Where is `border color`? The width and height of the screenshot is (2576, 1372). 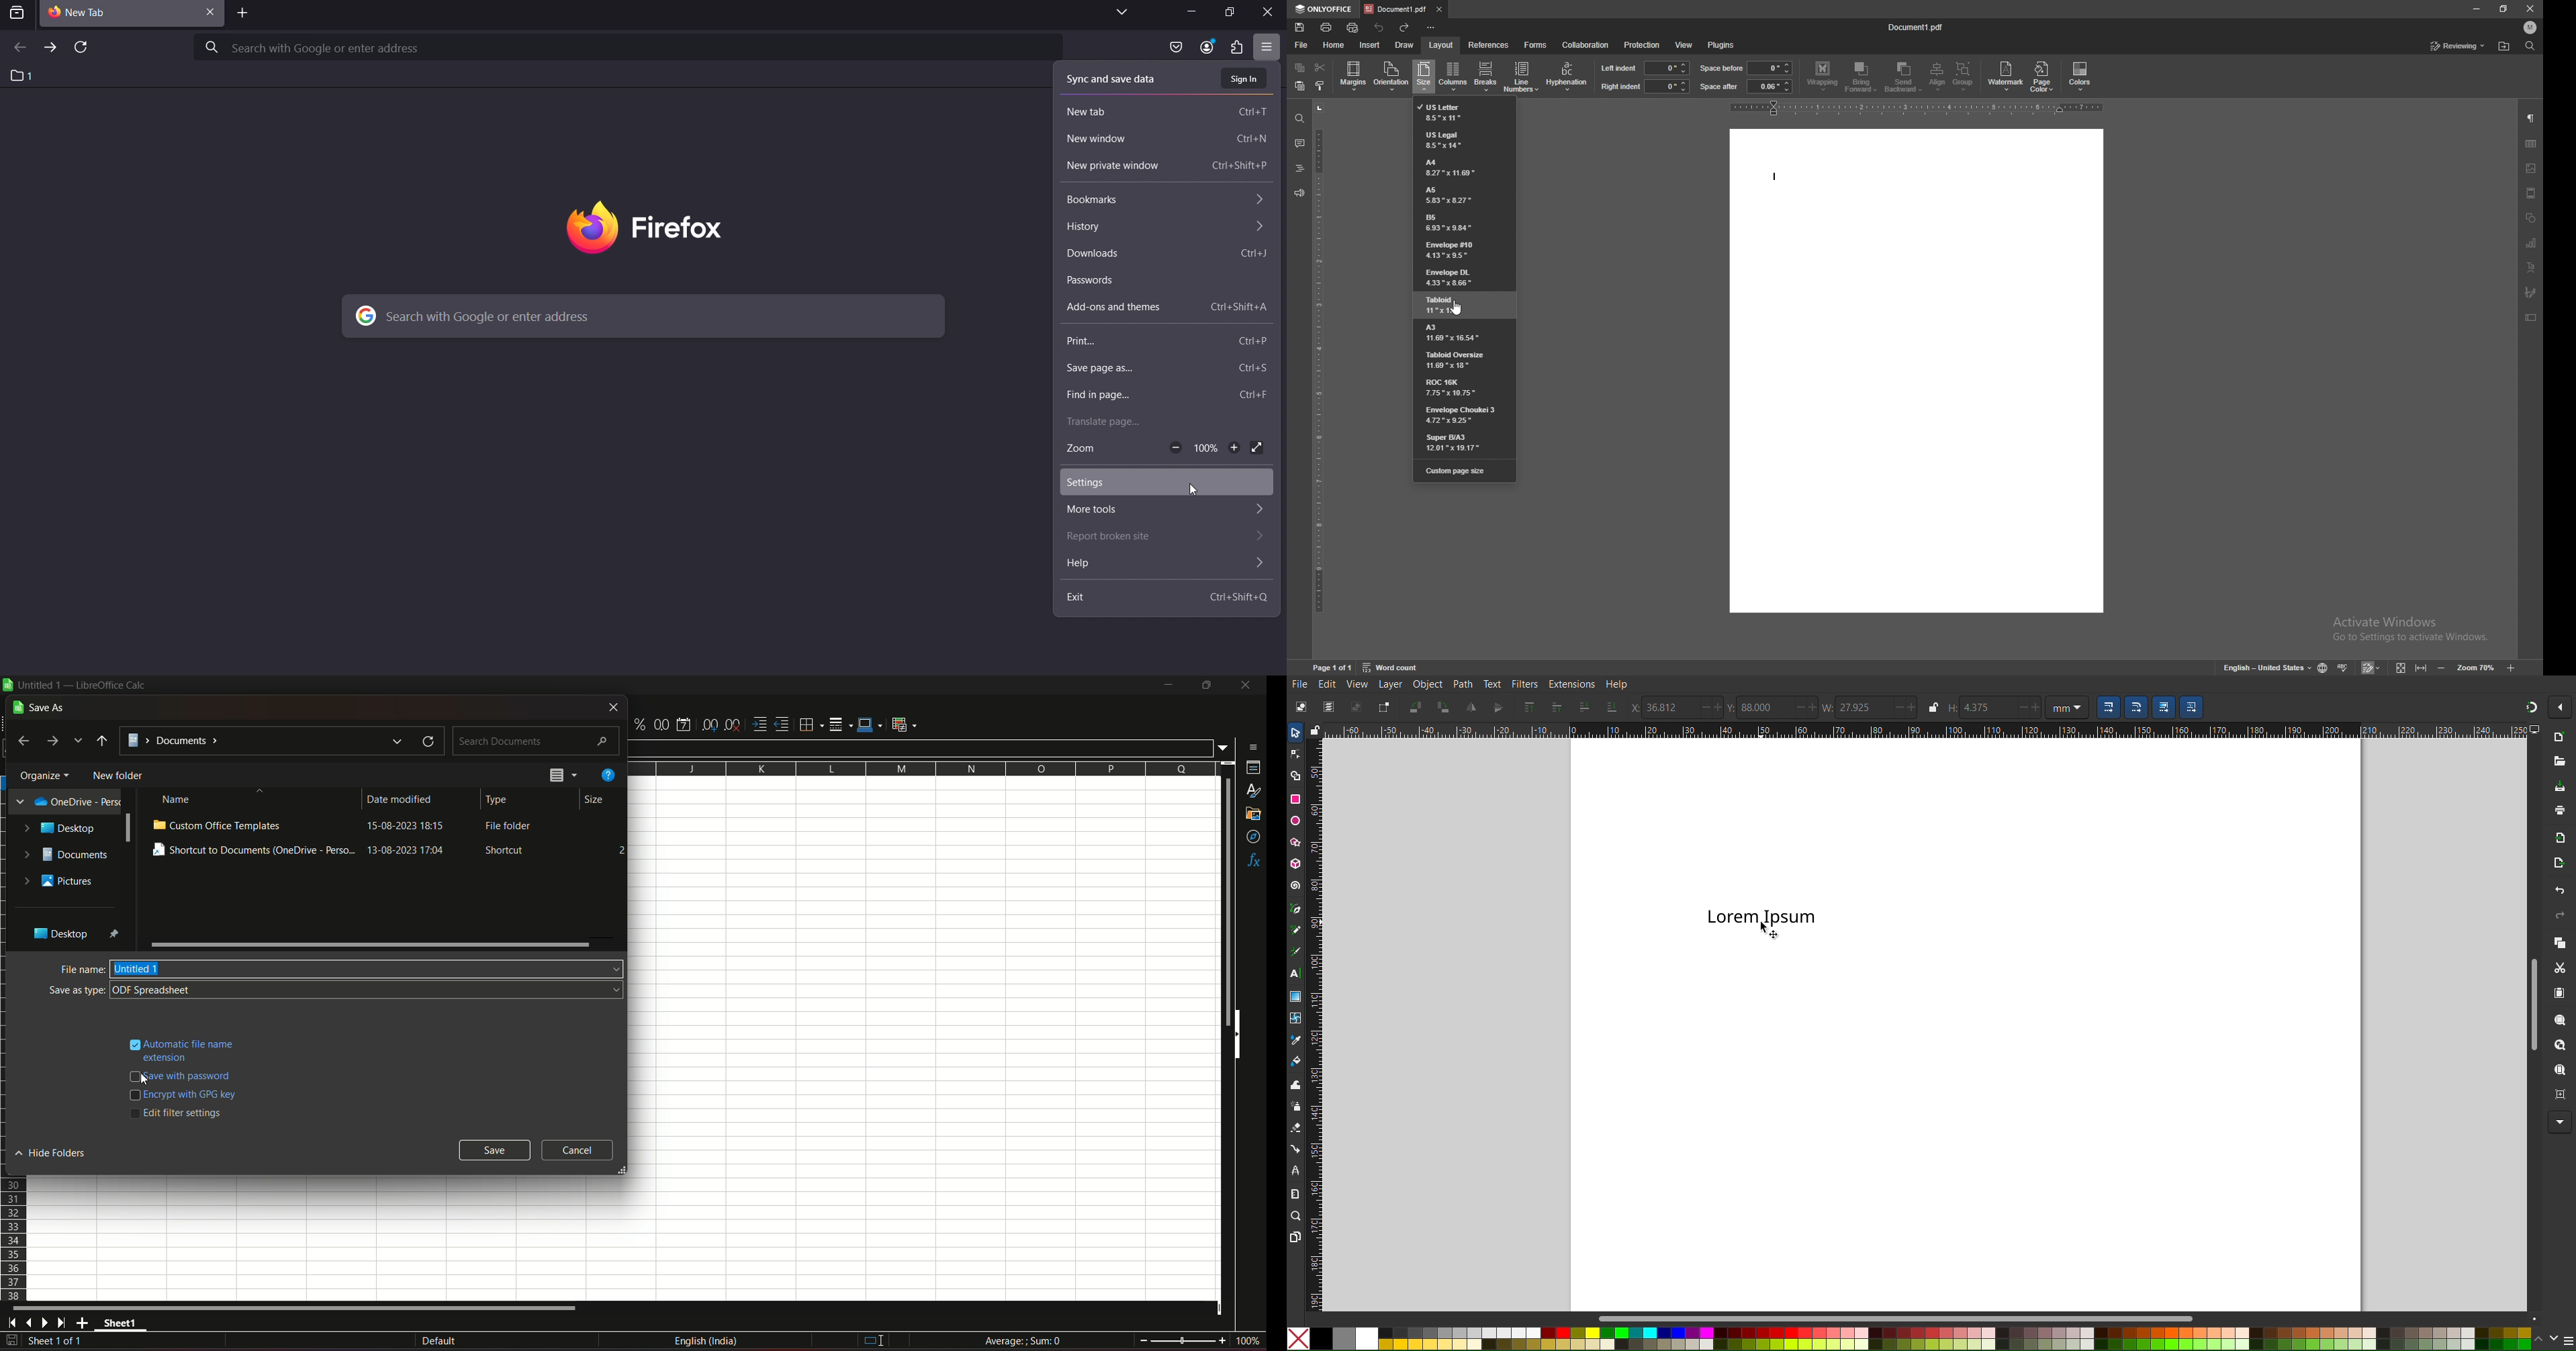 border color is located at coordinates (871, 726).